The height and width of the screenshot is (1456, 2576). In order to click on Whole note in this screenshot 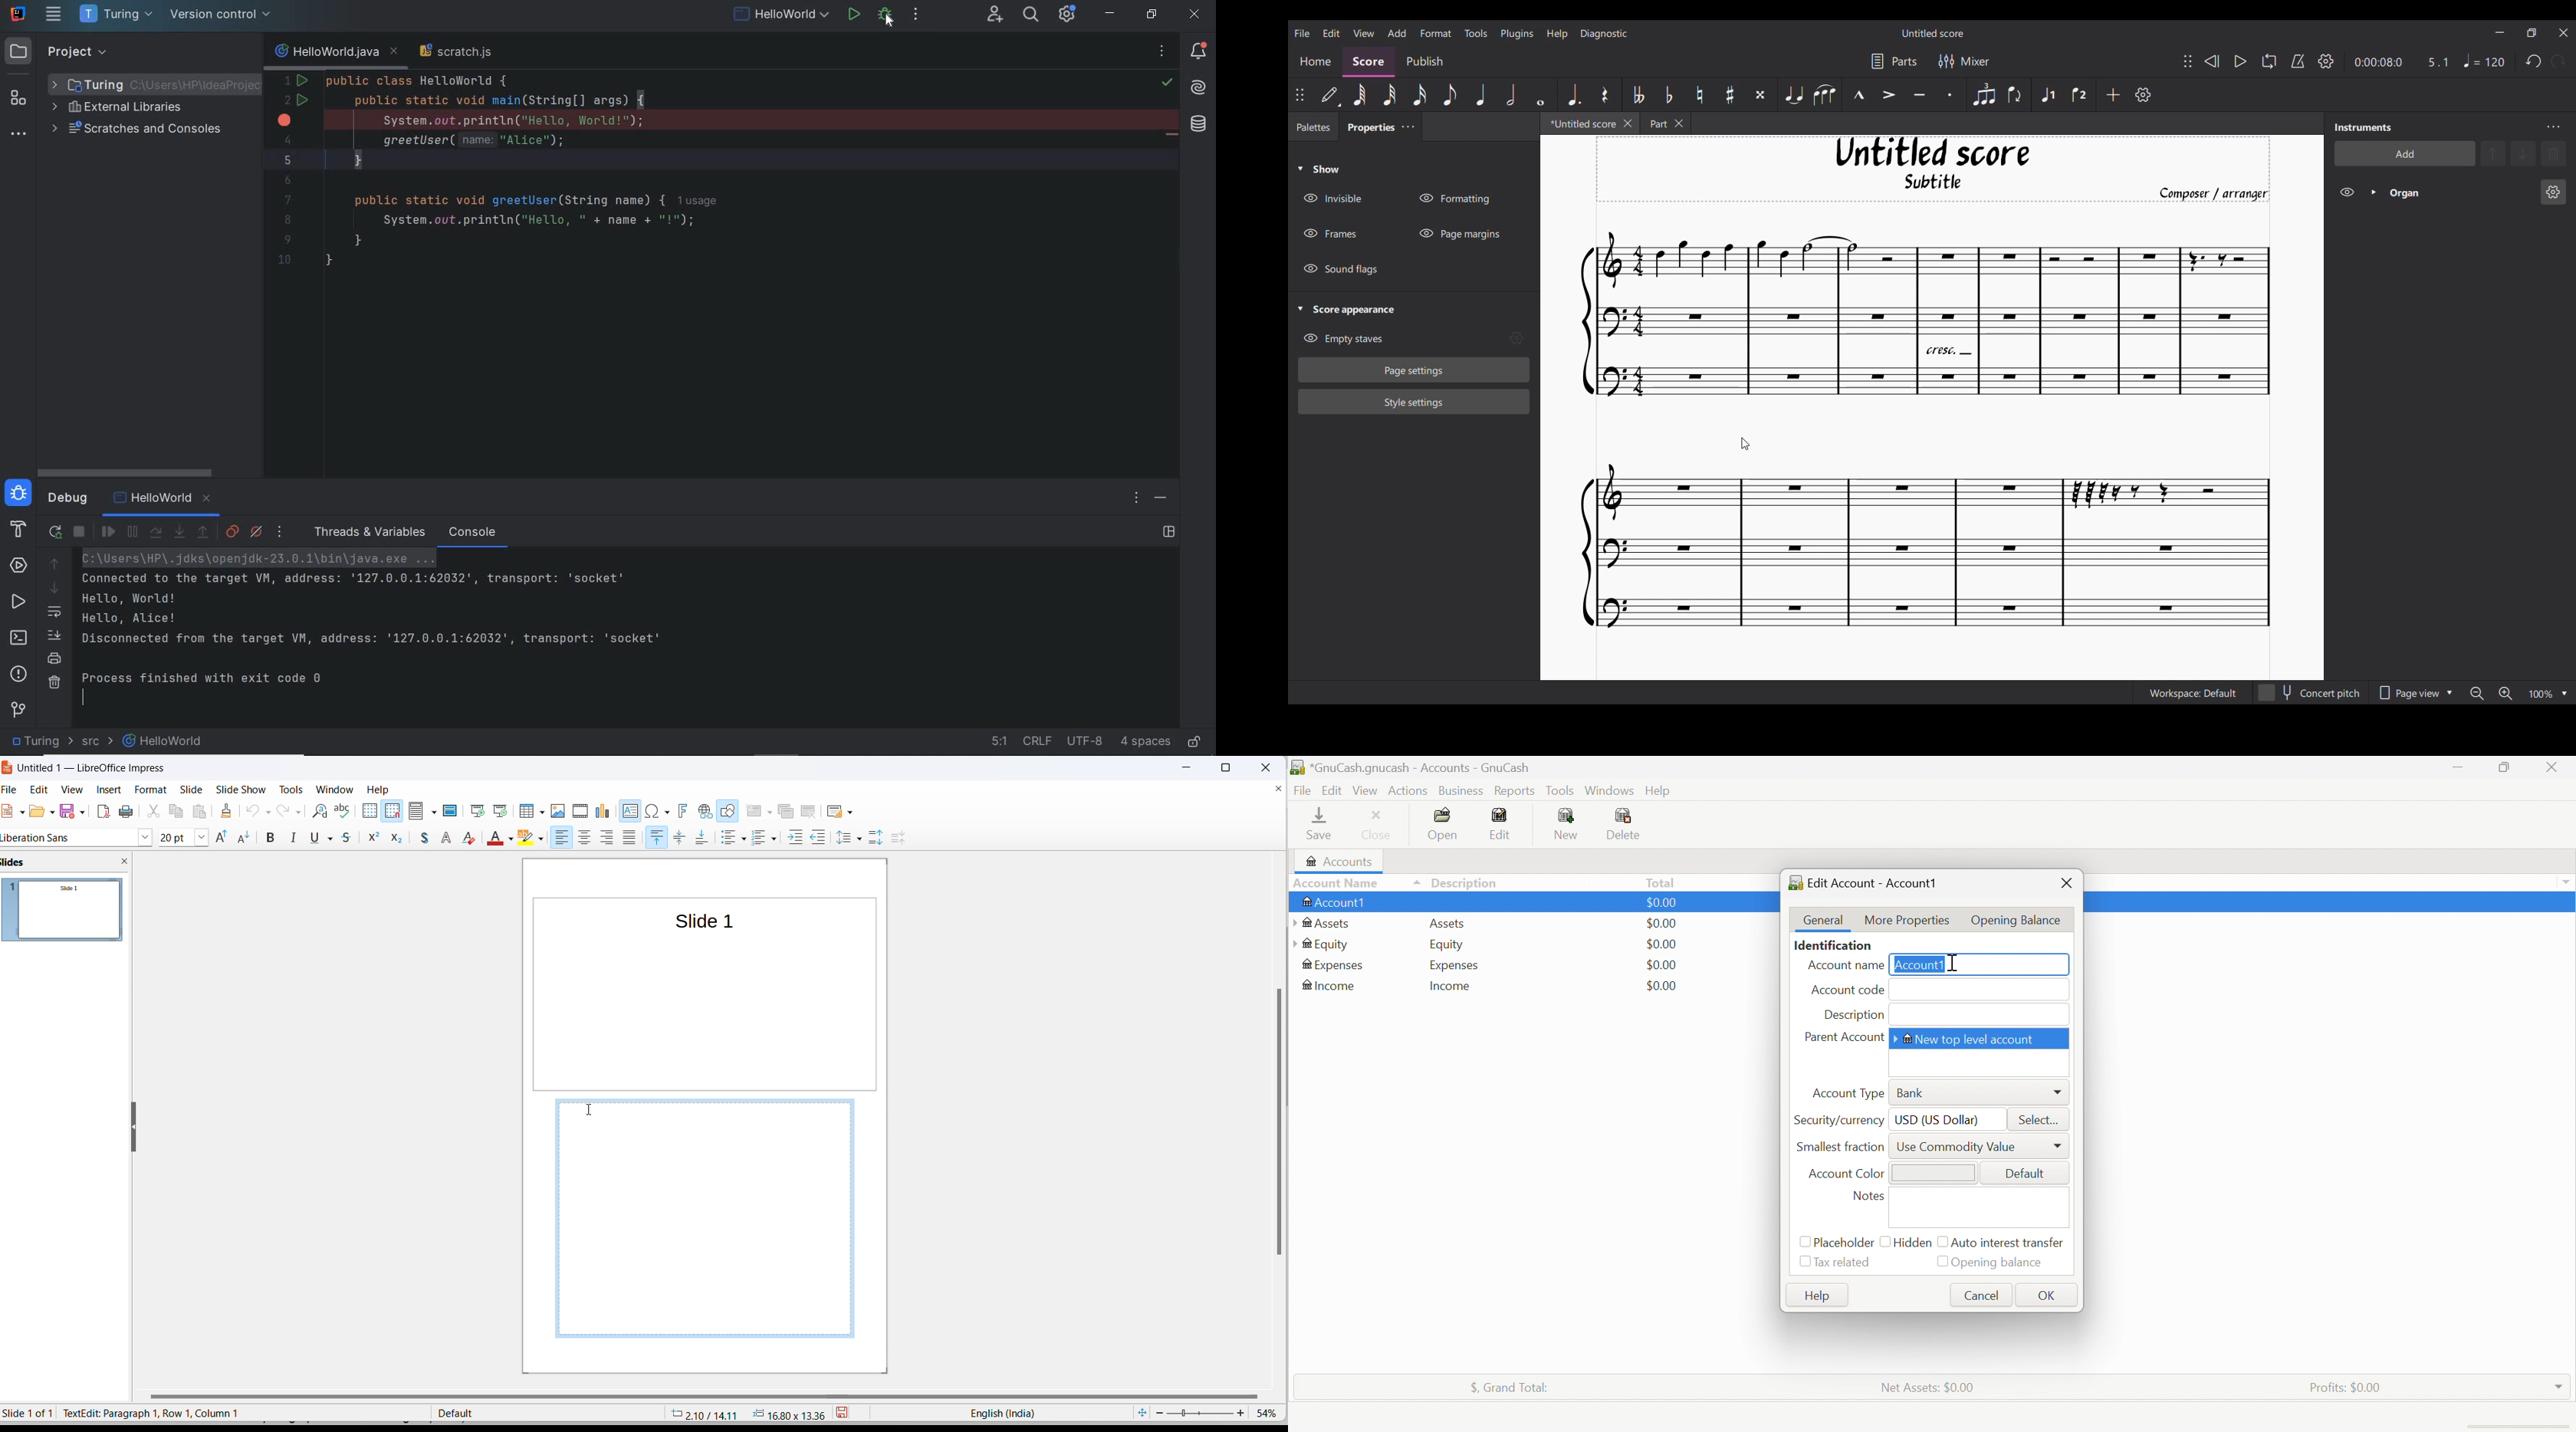, I will do `click(1542, 94)`.